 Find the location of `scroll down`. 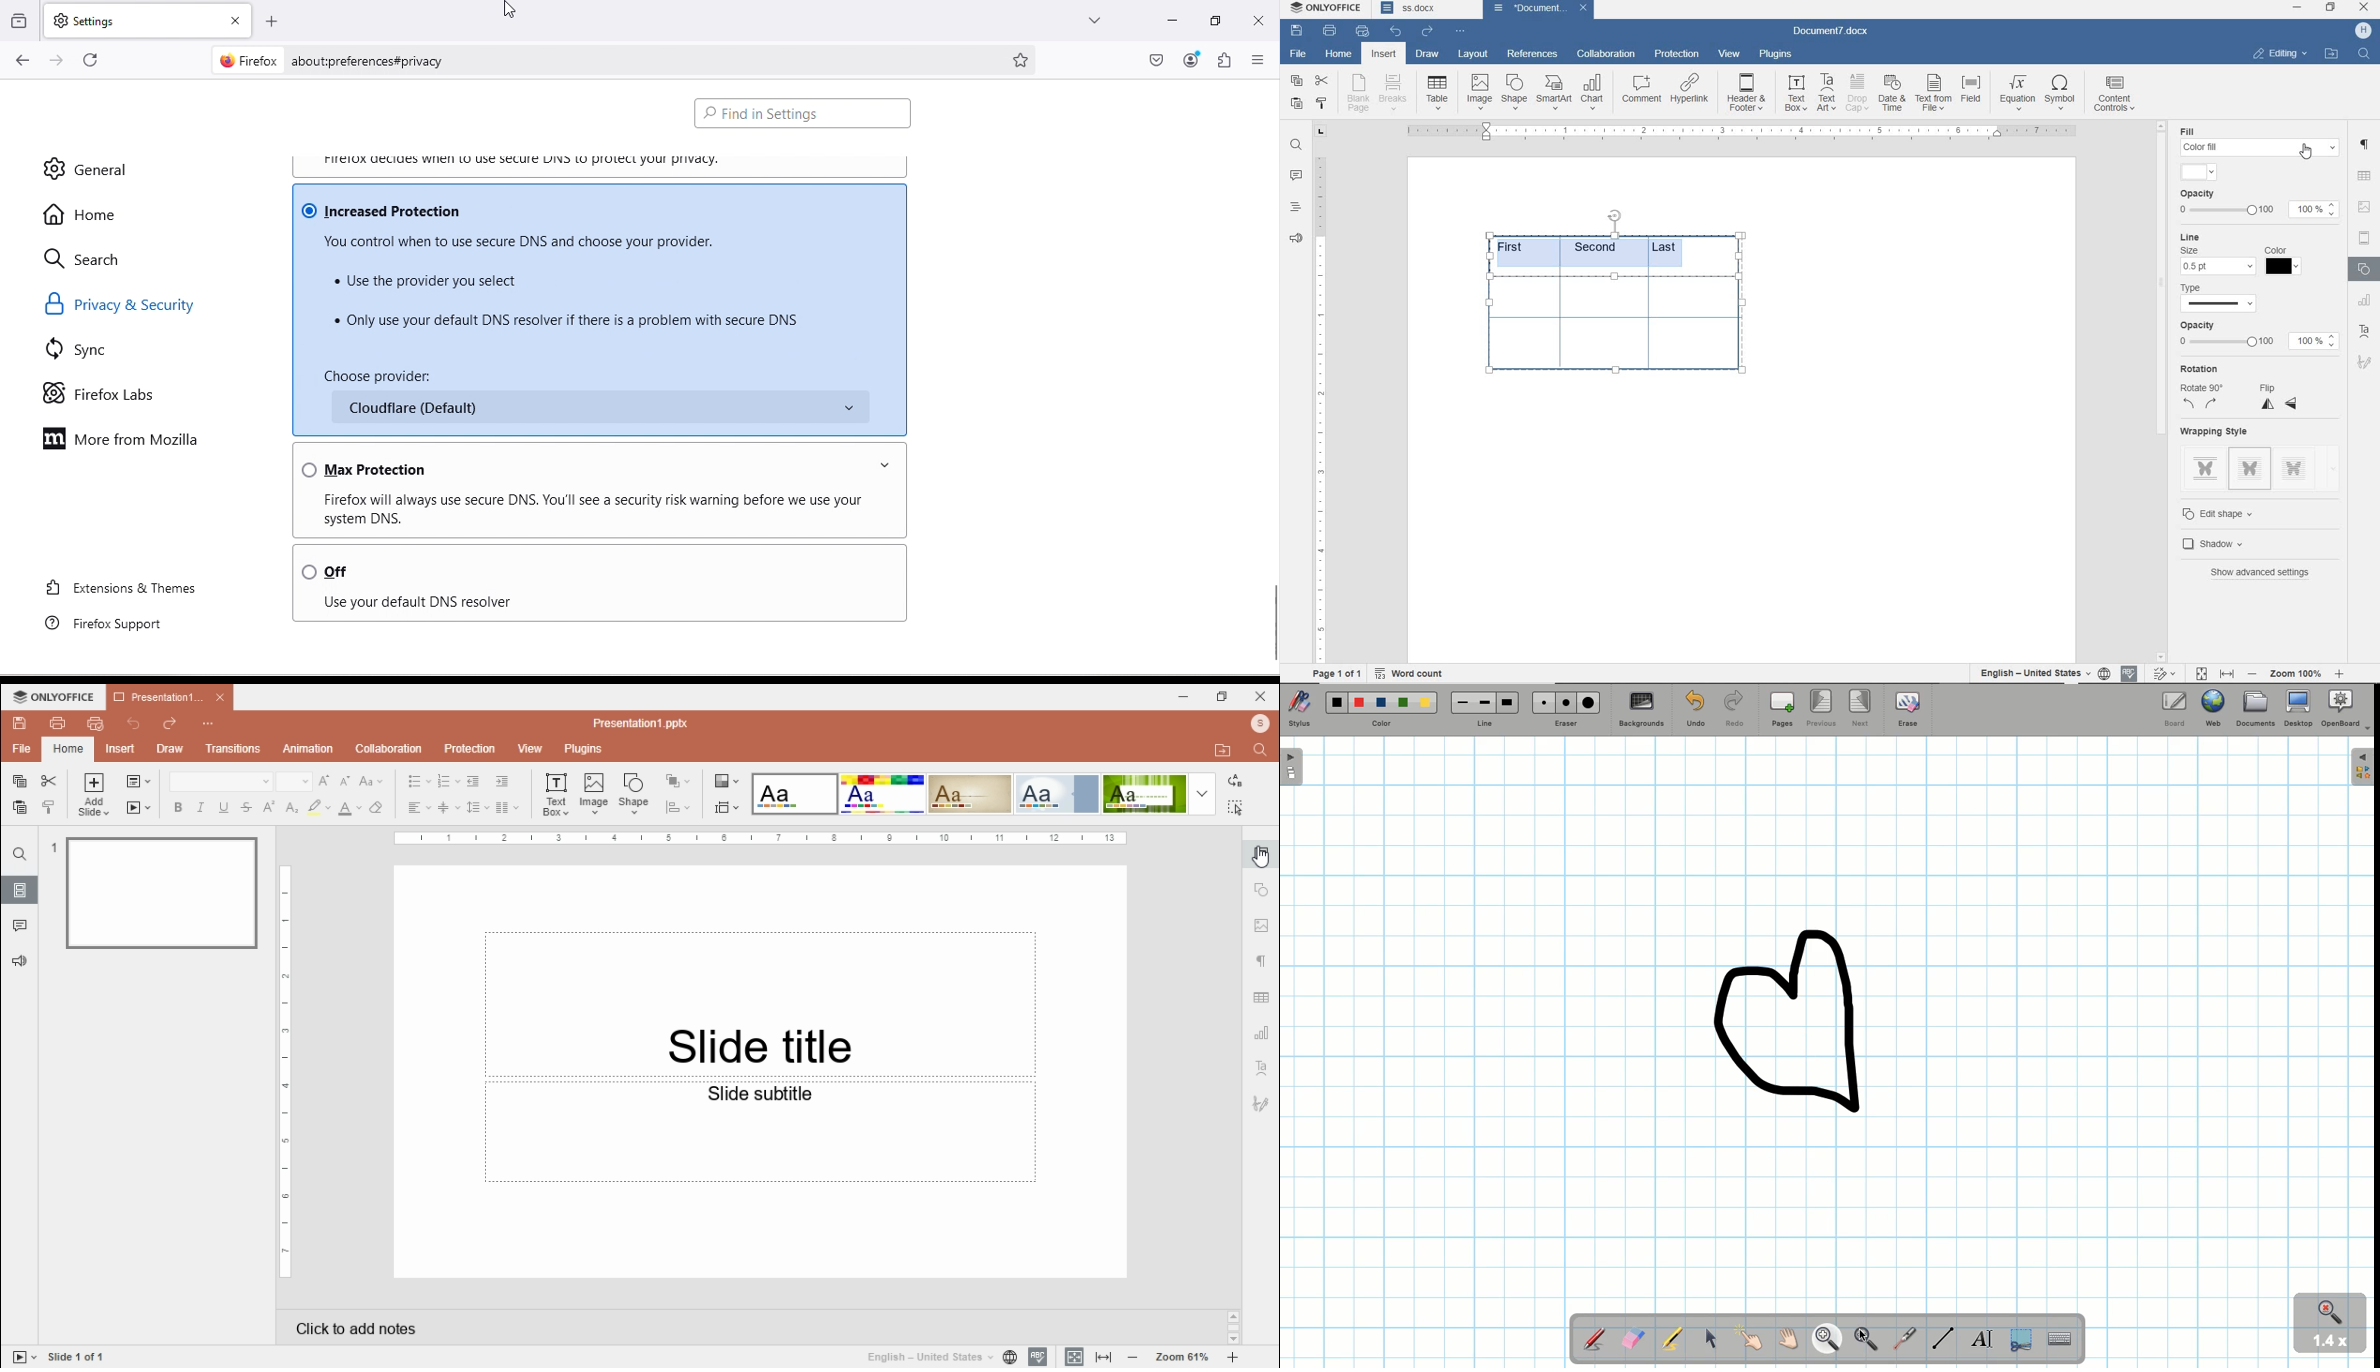

scroll down is located at coordinates (2161, 656).